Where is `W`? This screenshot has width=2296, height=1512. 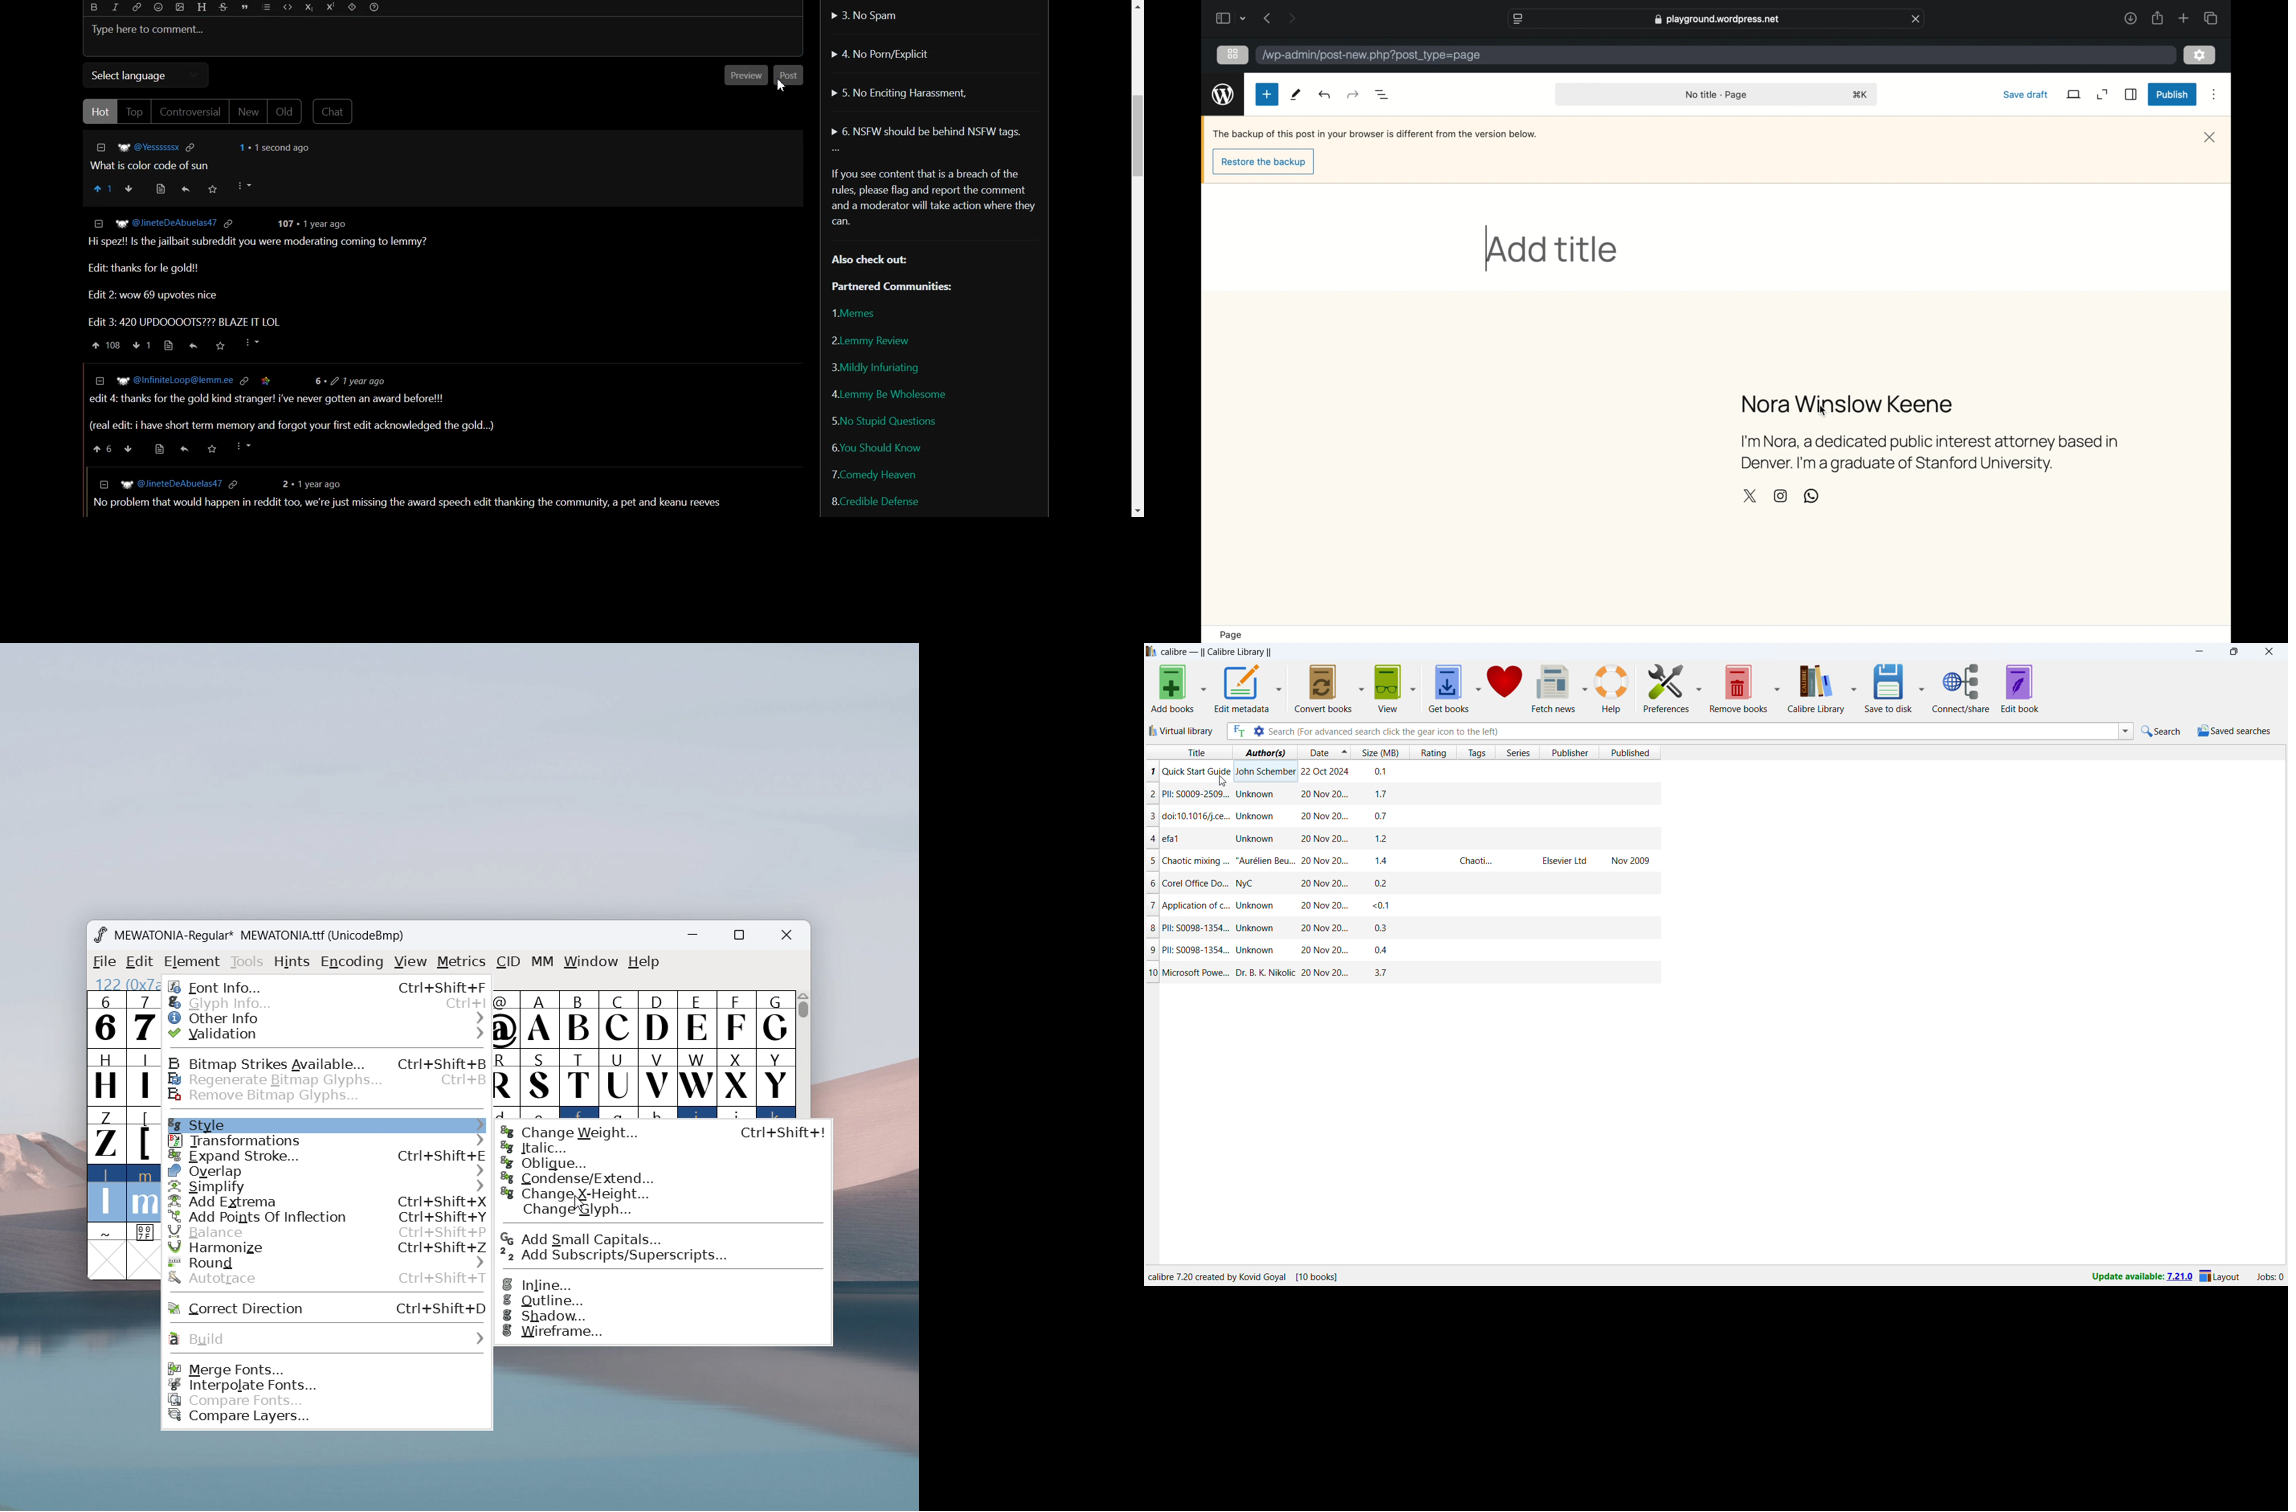 W is located at coordinates (696, 1077).